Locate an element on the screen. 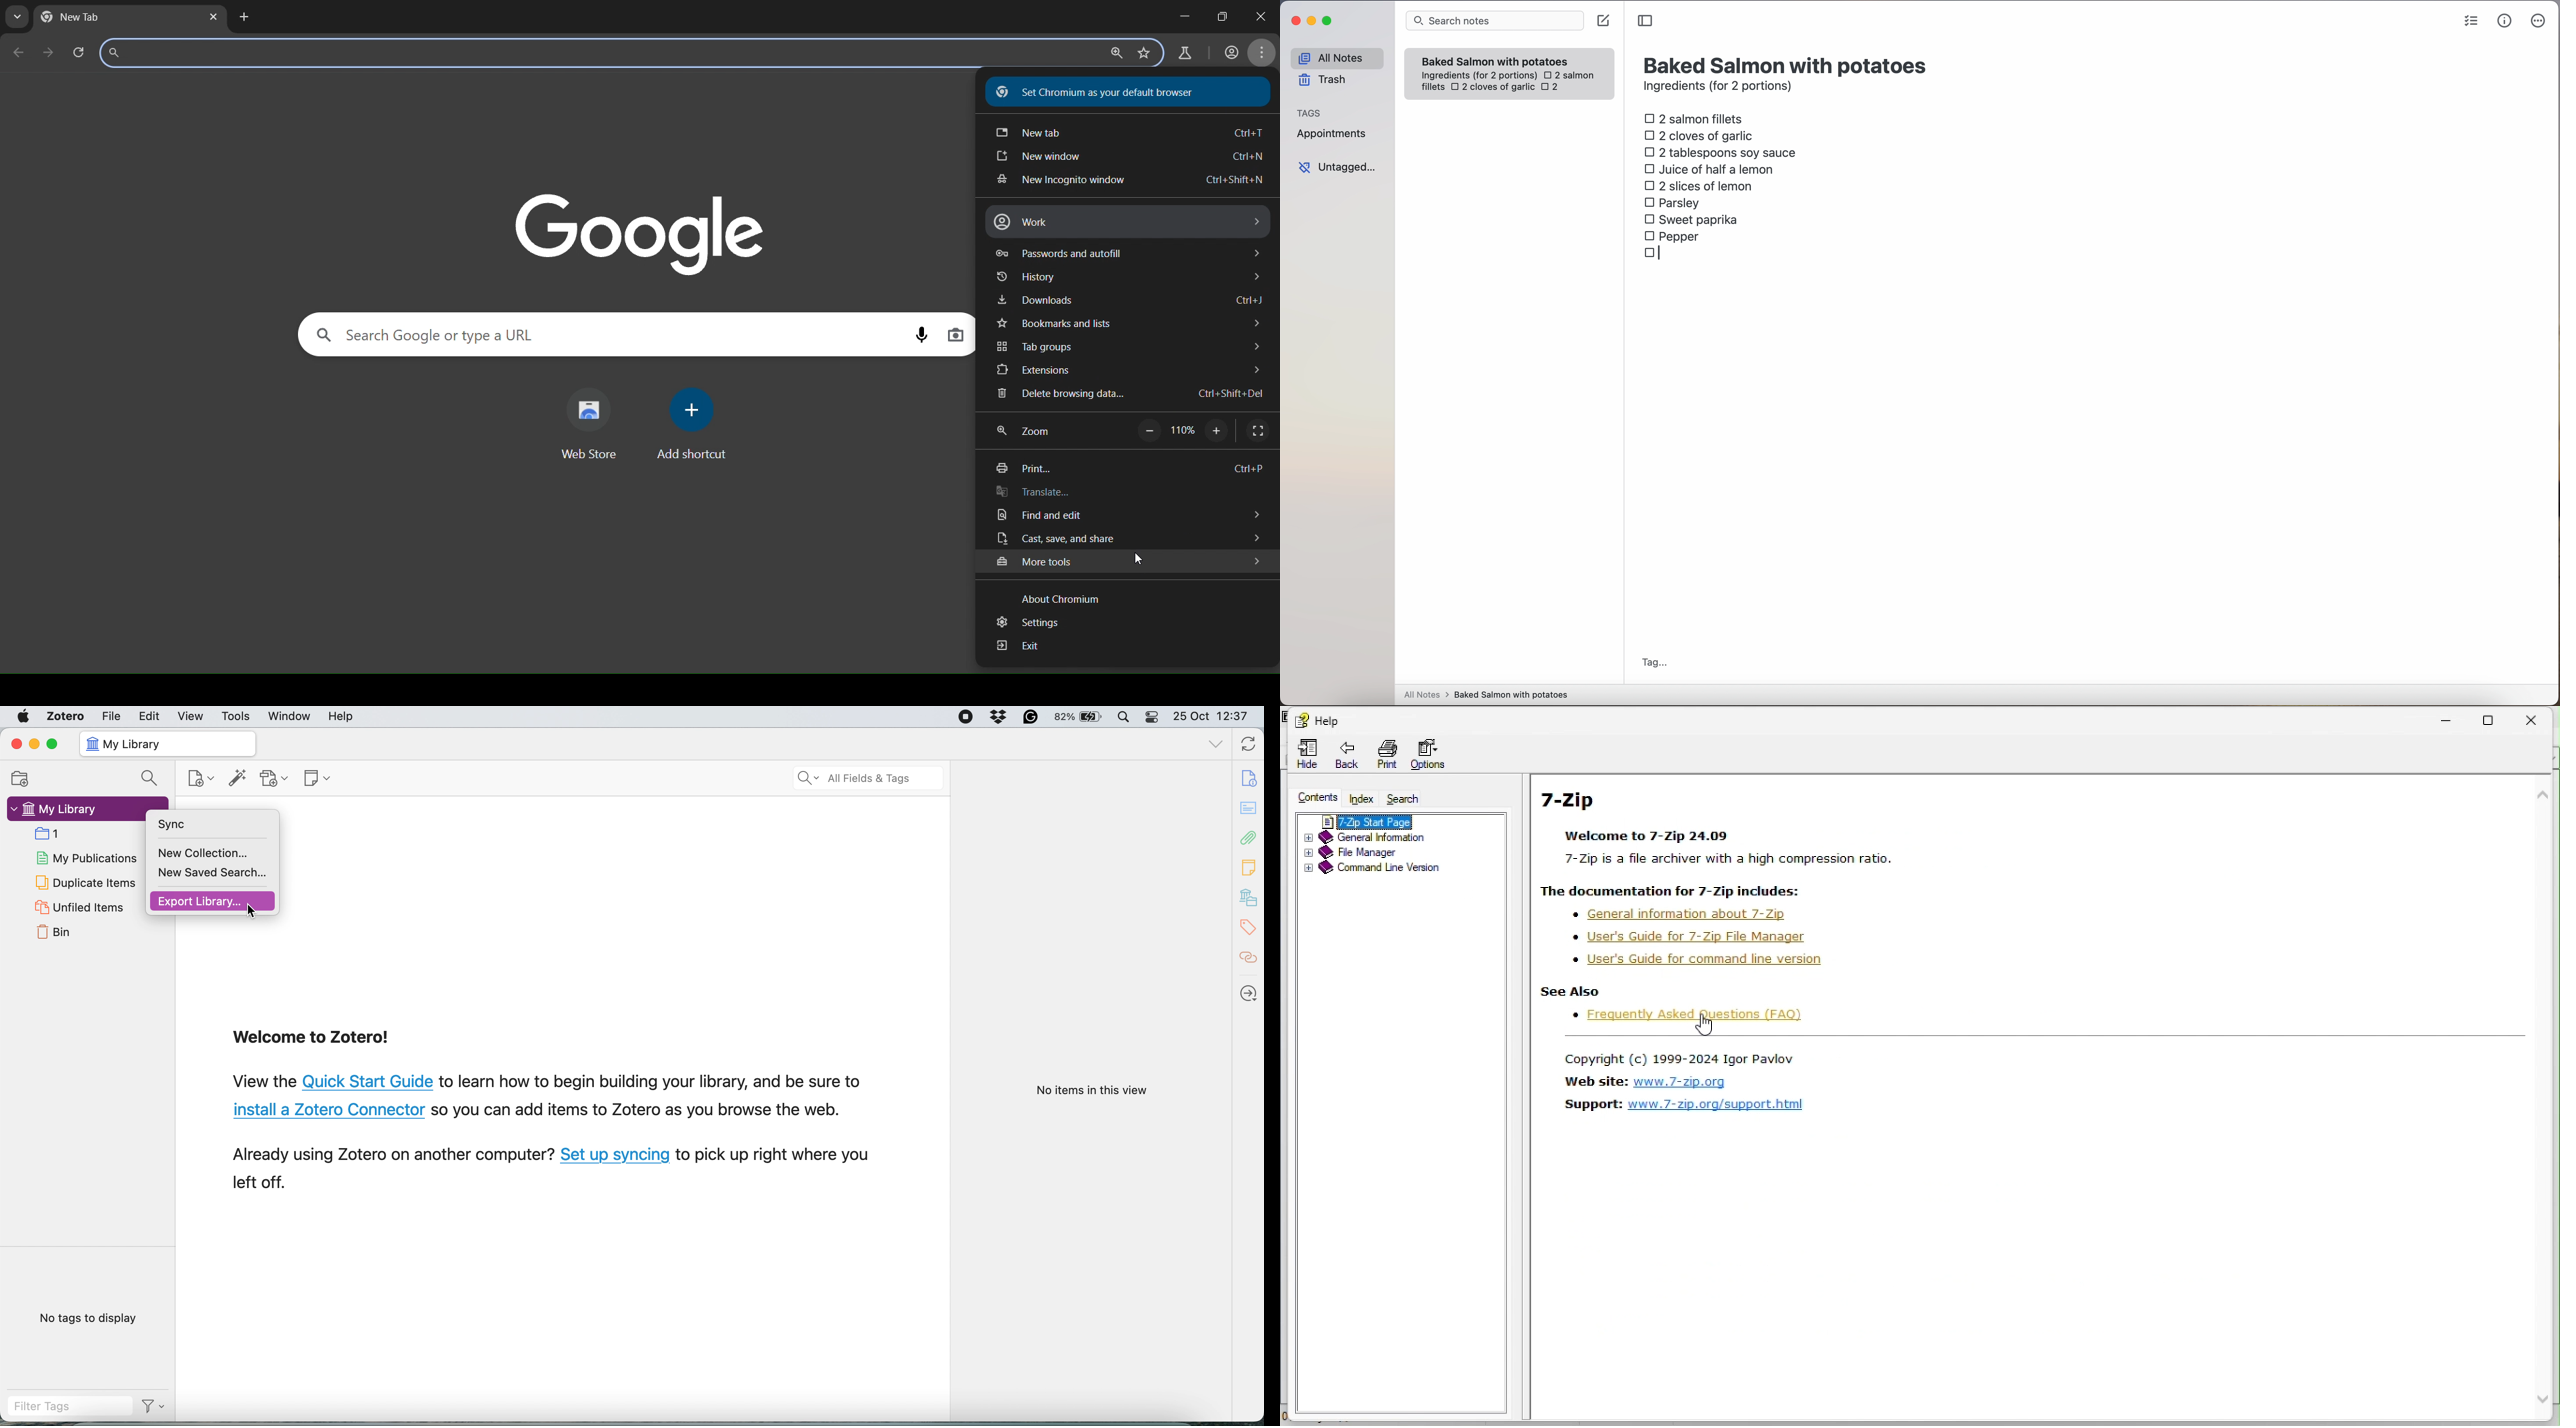 The image size is (2576, 1428). General information is located at coordinates (1397, 838).